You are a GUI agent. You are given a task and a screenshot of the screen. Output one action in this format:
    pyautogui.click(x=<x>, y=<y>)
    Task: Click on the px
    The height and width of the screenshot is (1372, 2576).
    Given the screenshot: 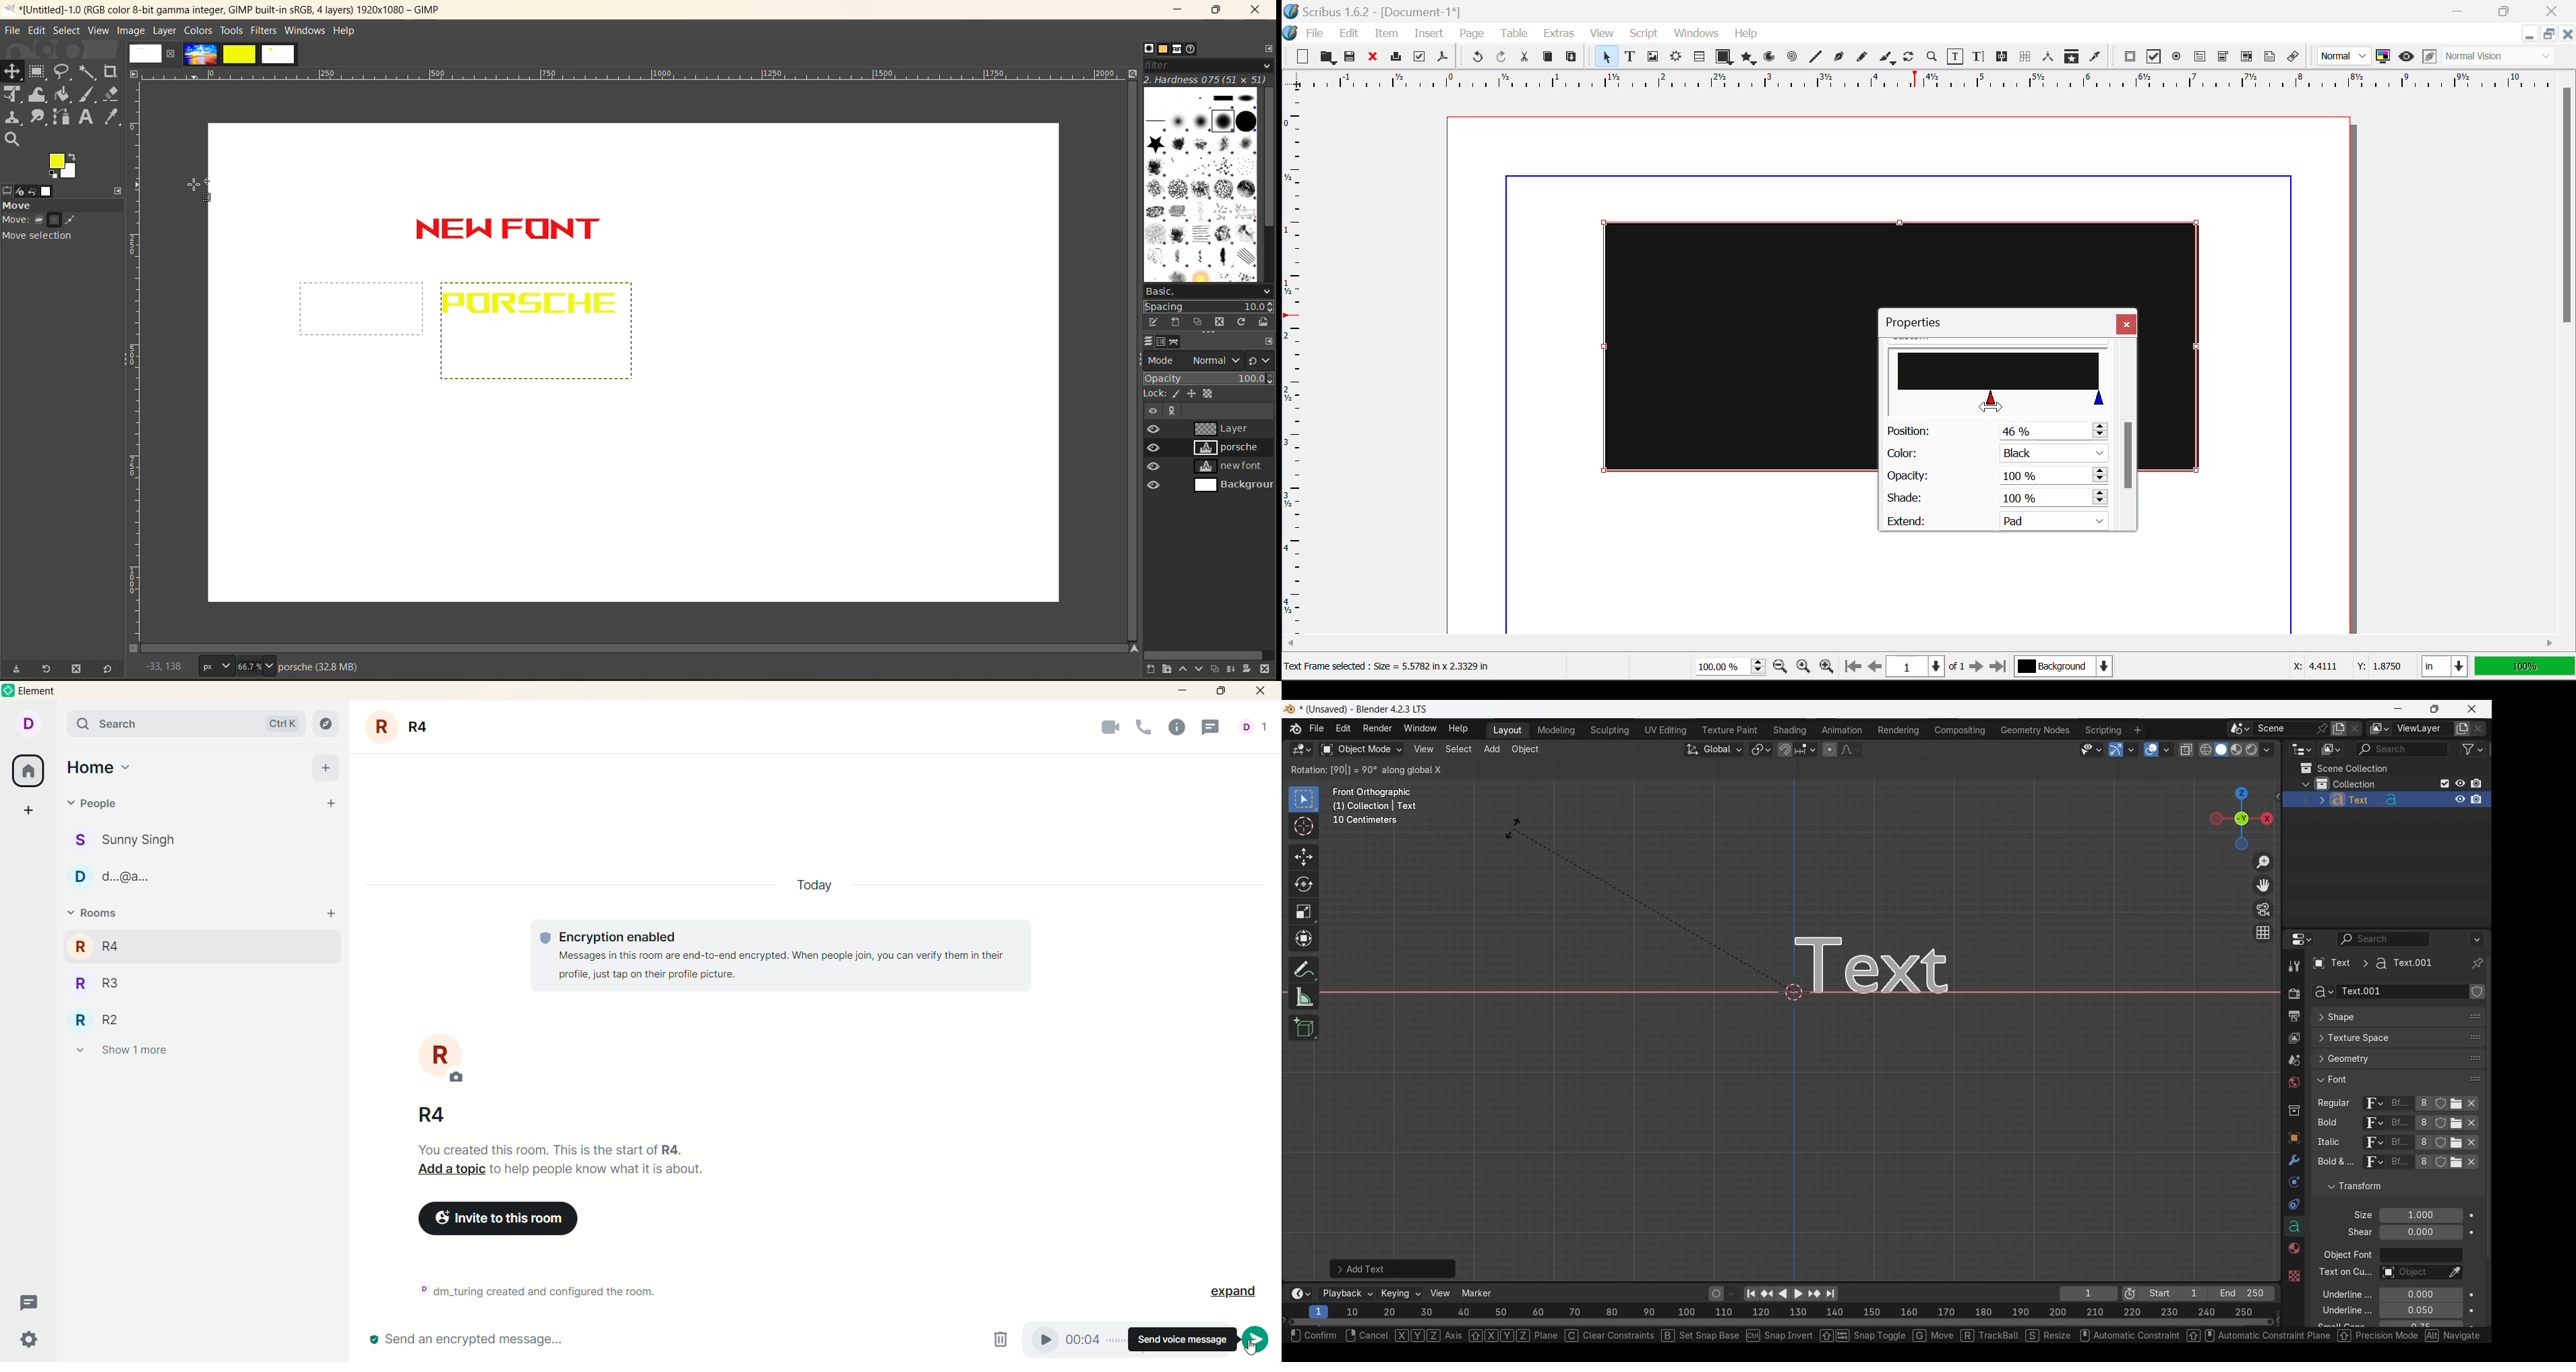 What is the action you would take?
    pyautogui.click(x=214, y=666)
    